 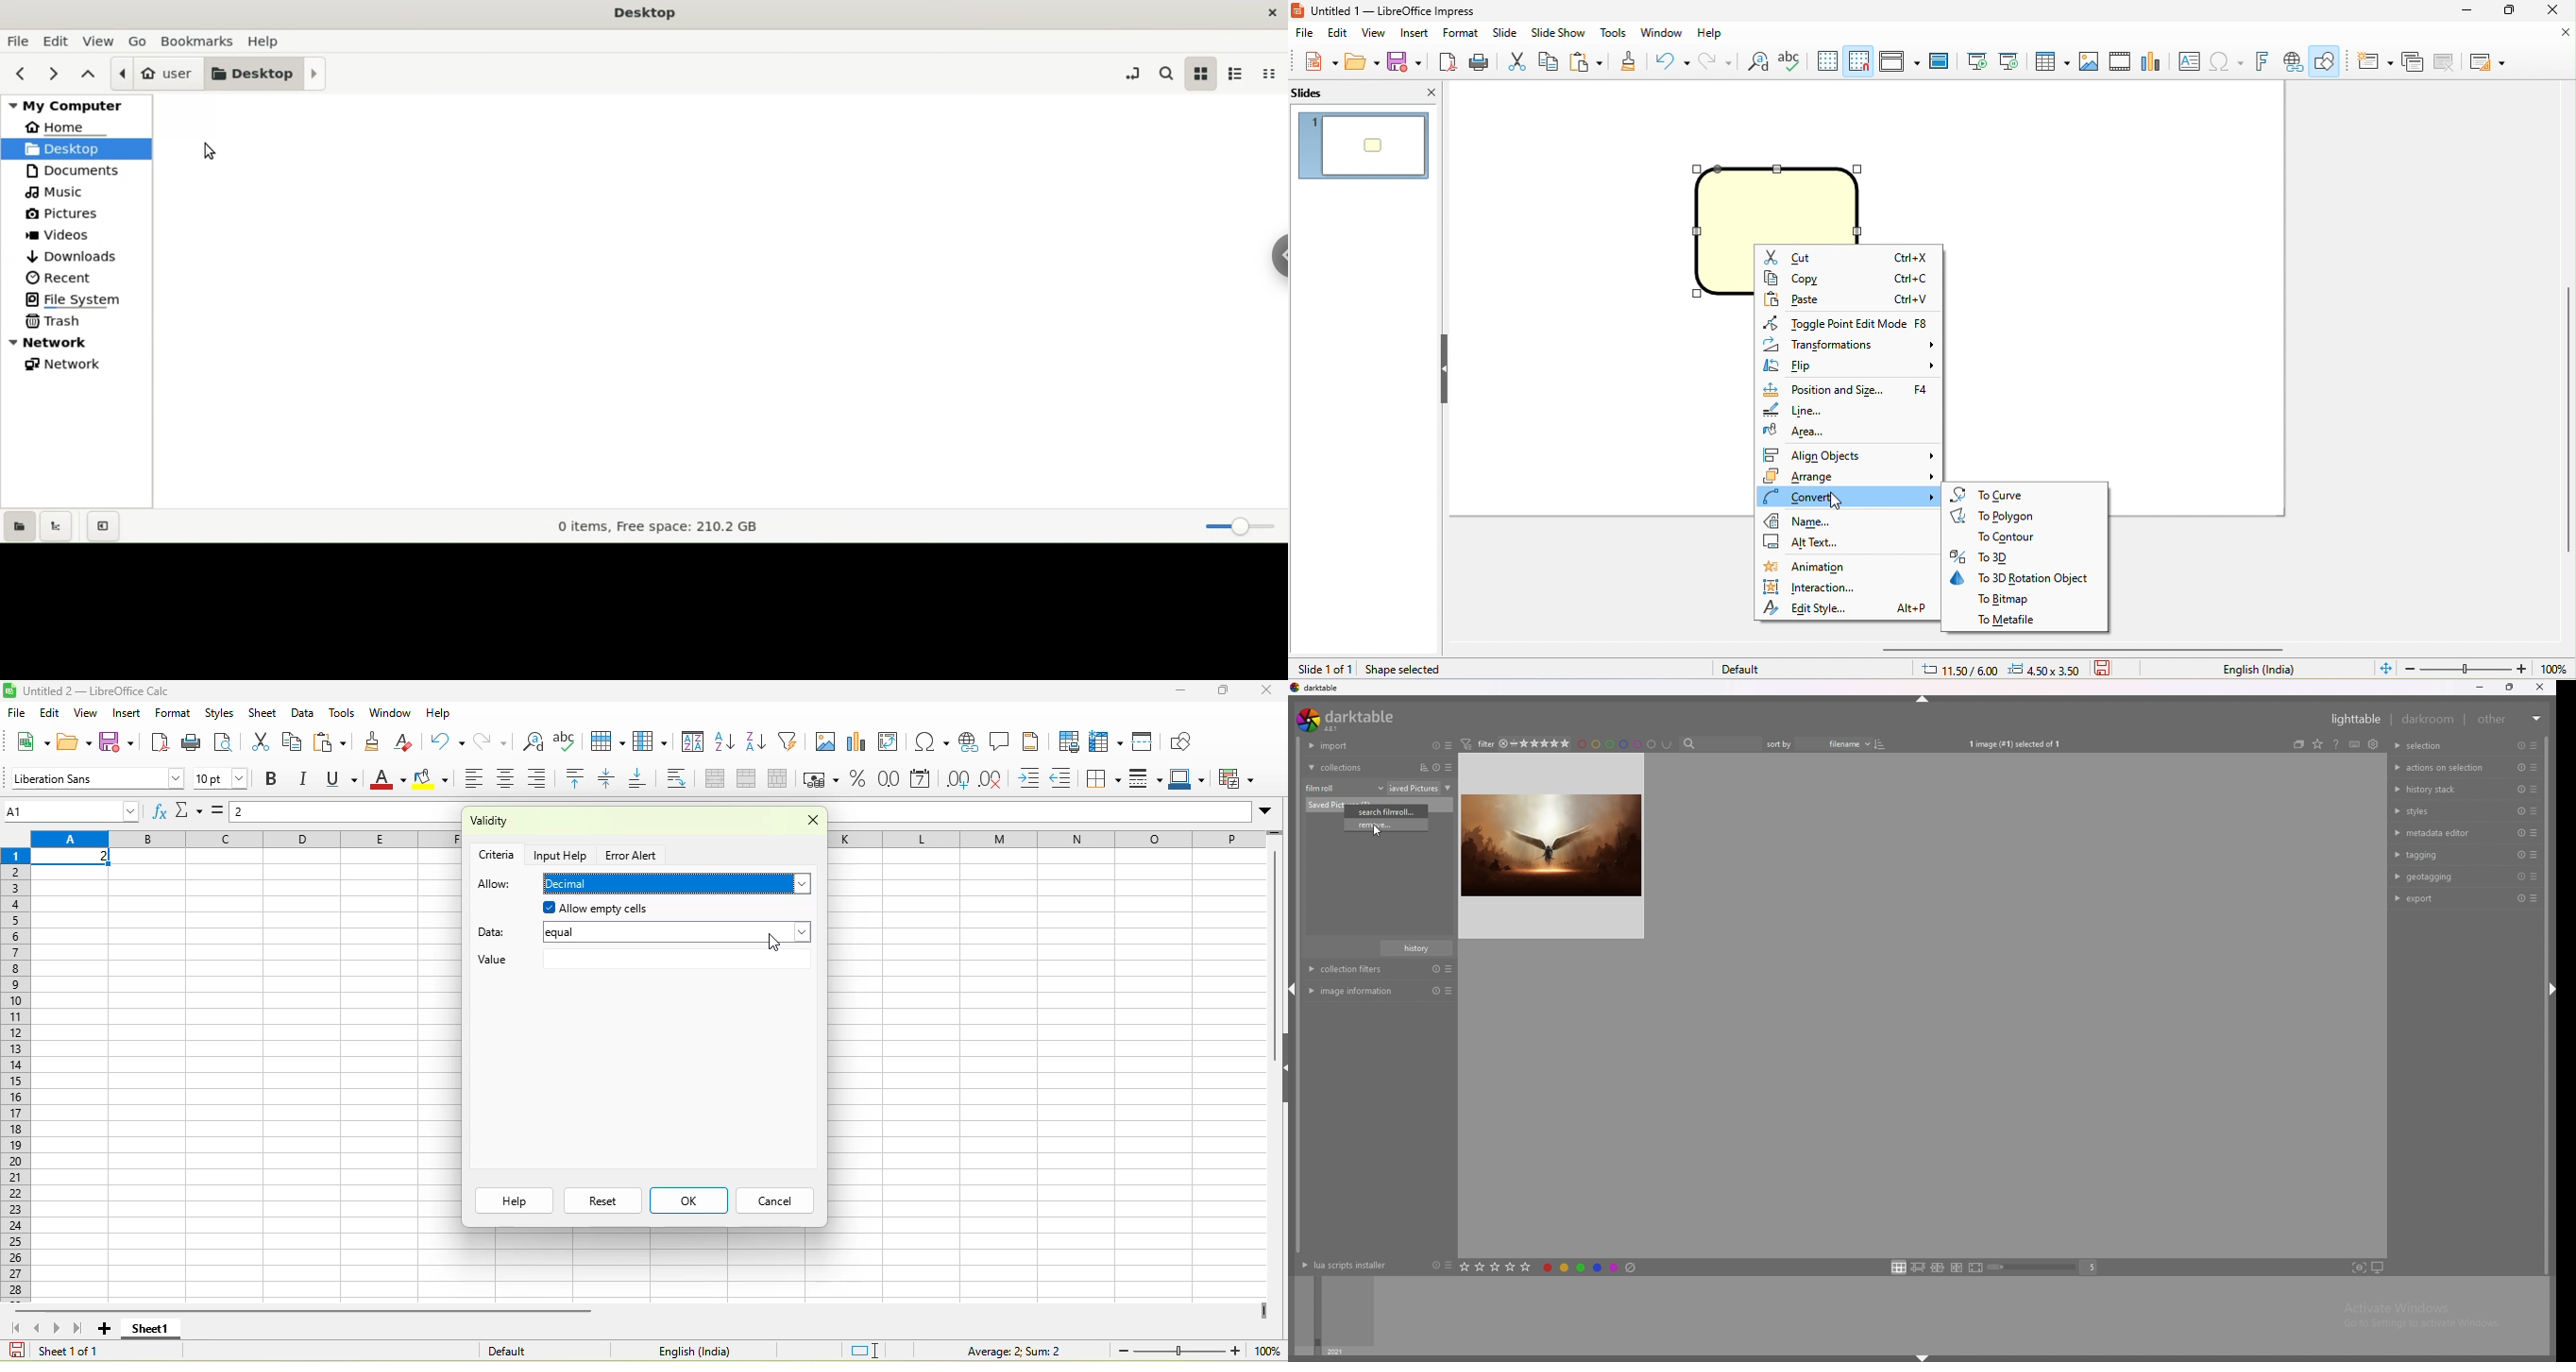 I want to click on display grid, so click(x=1827, y=59).